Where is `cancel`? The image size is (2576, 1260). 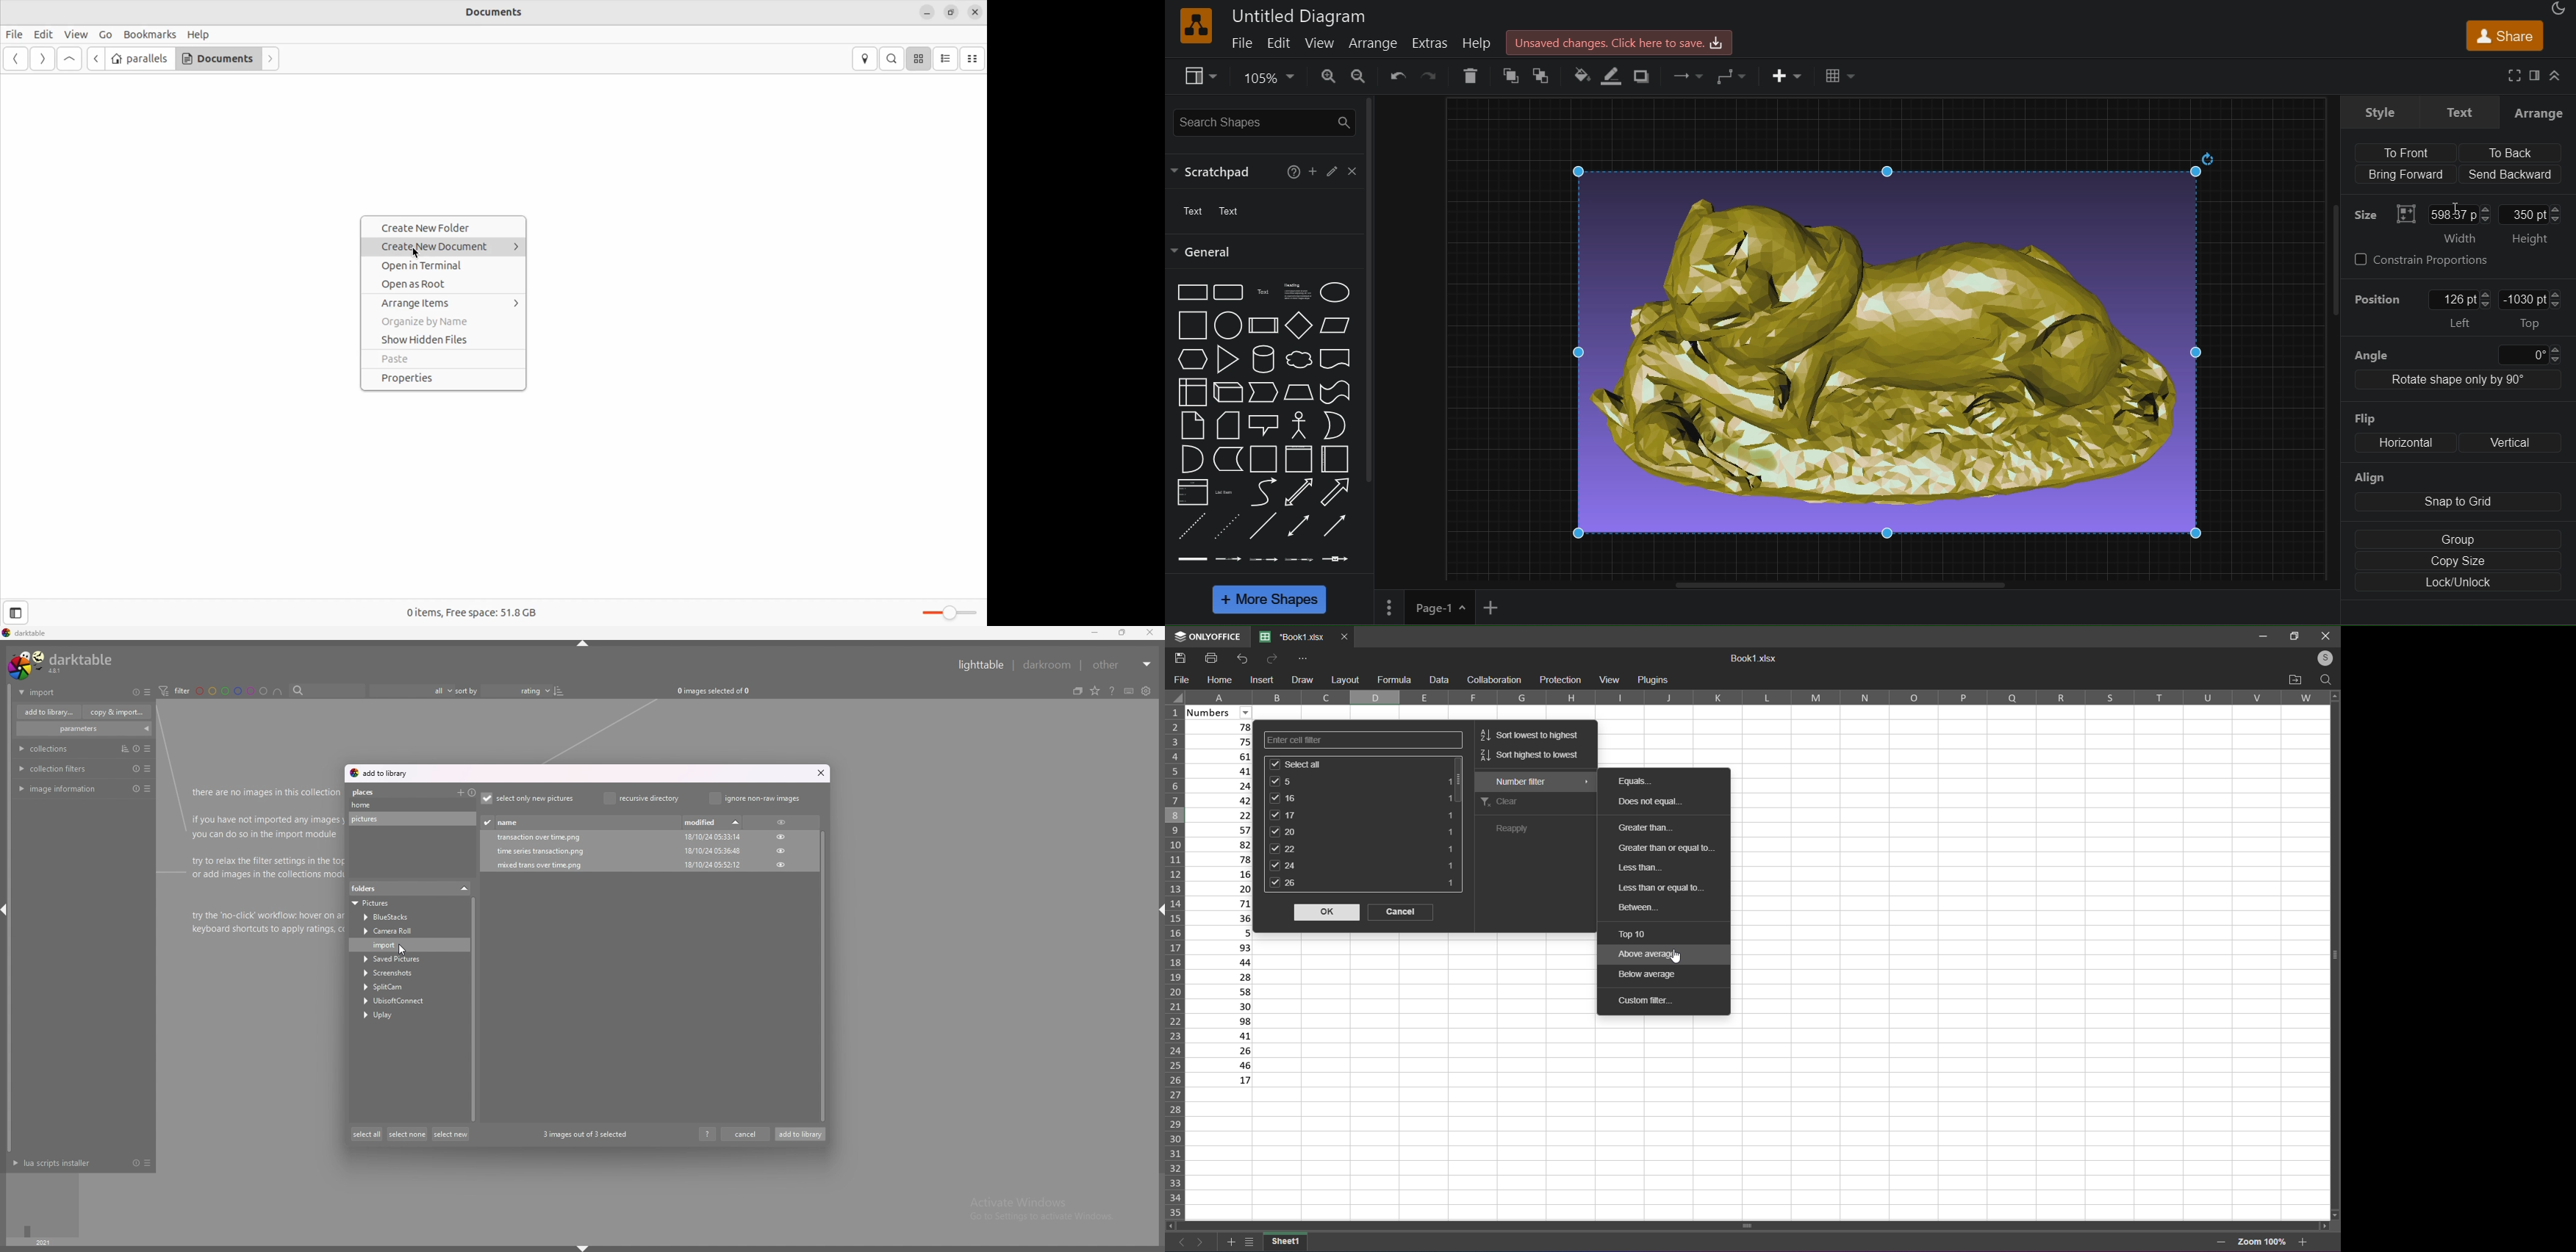
cancel is located at coordinates (746, 1135).